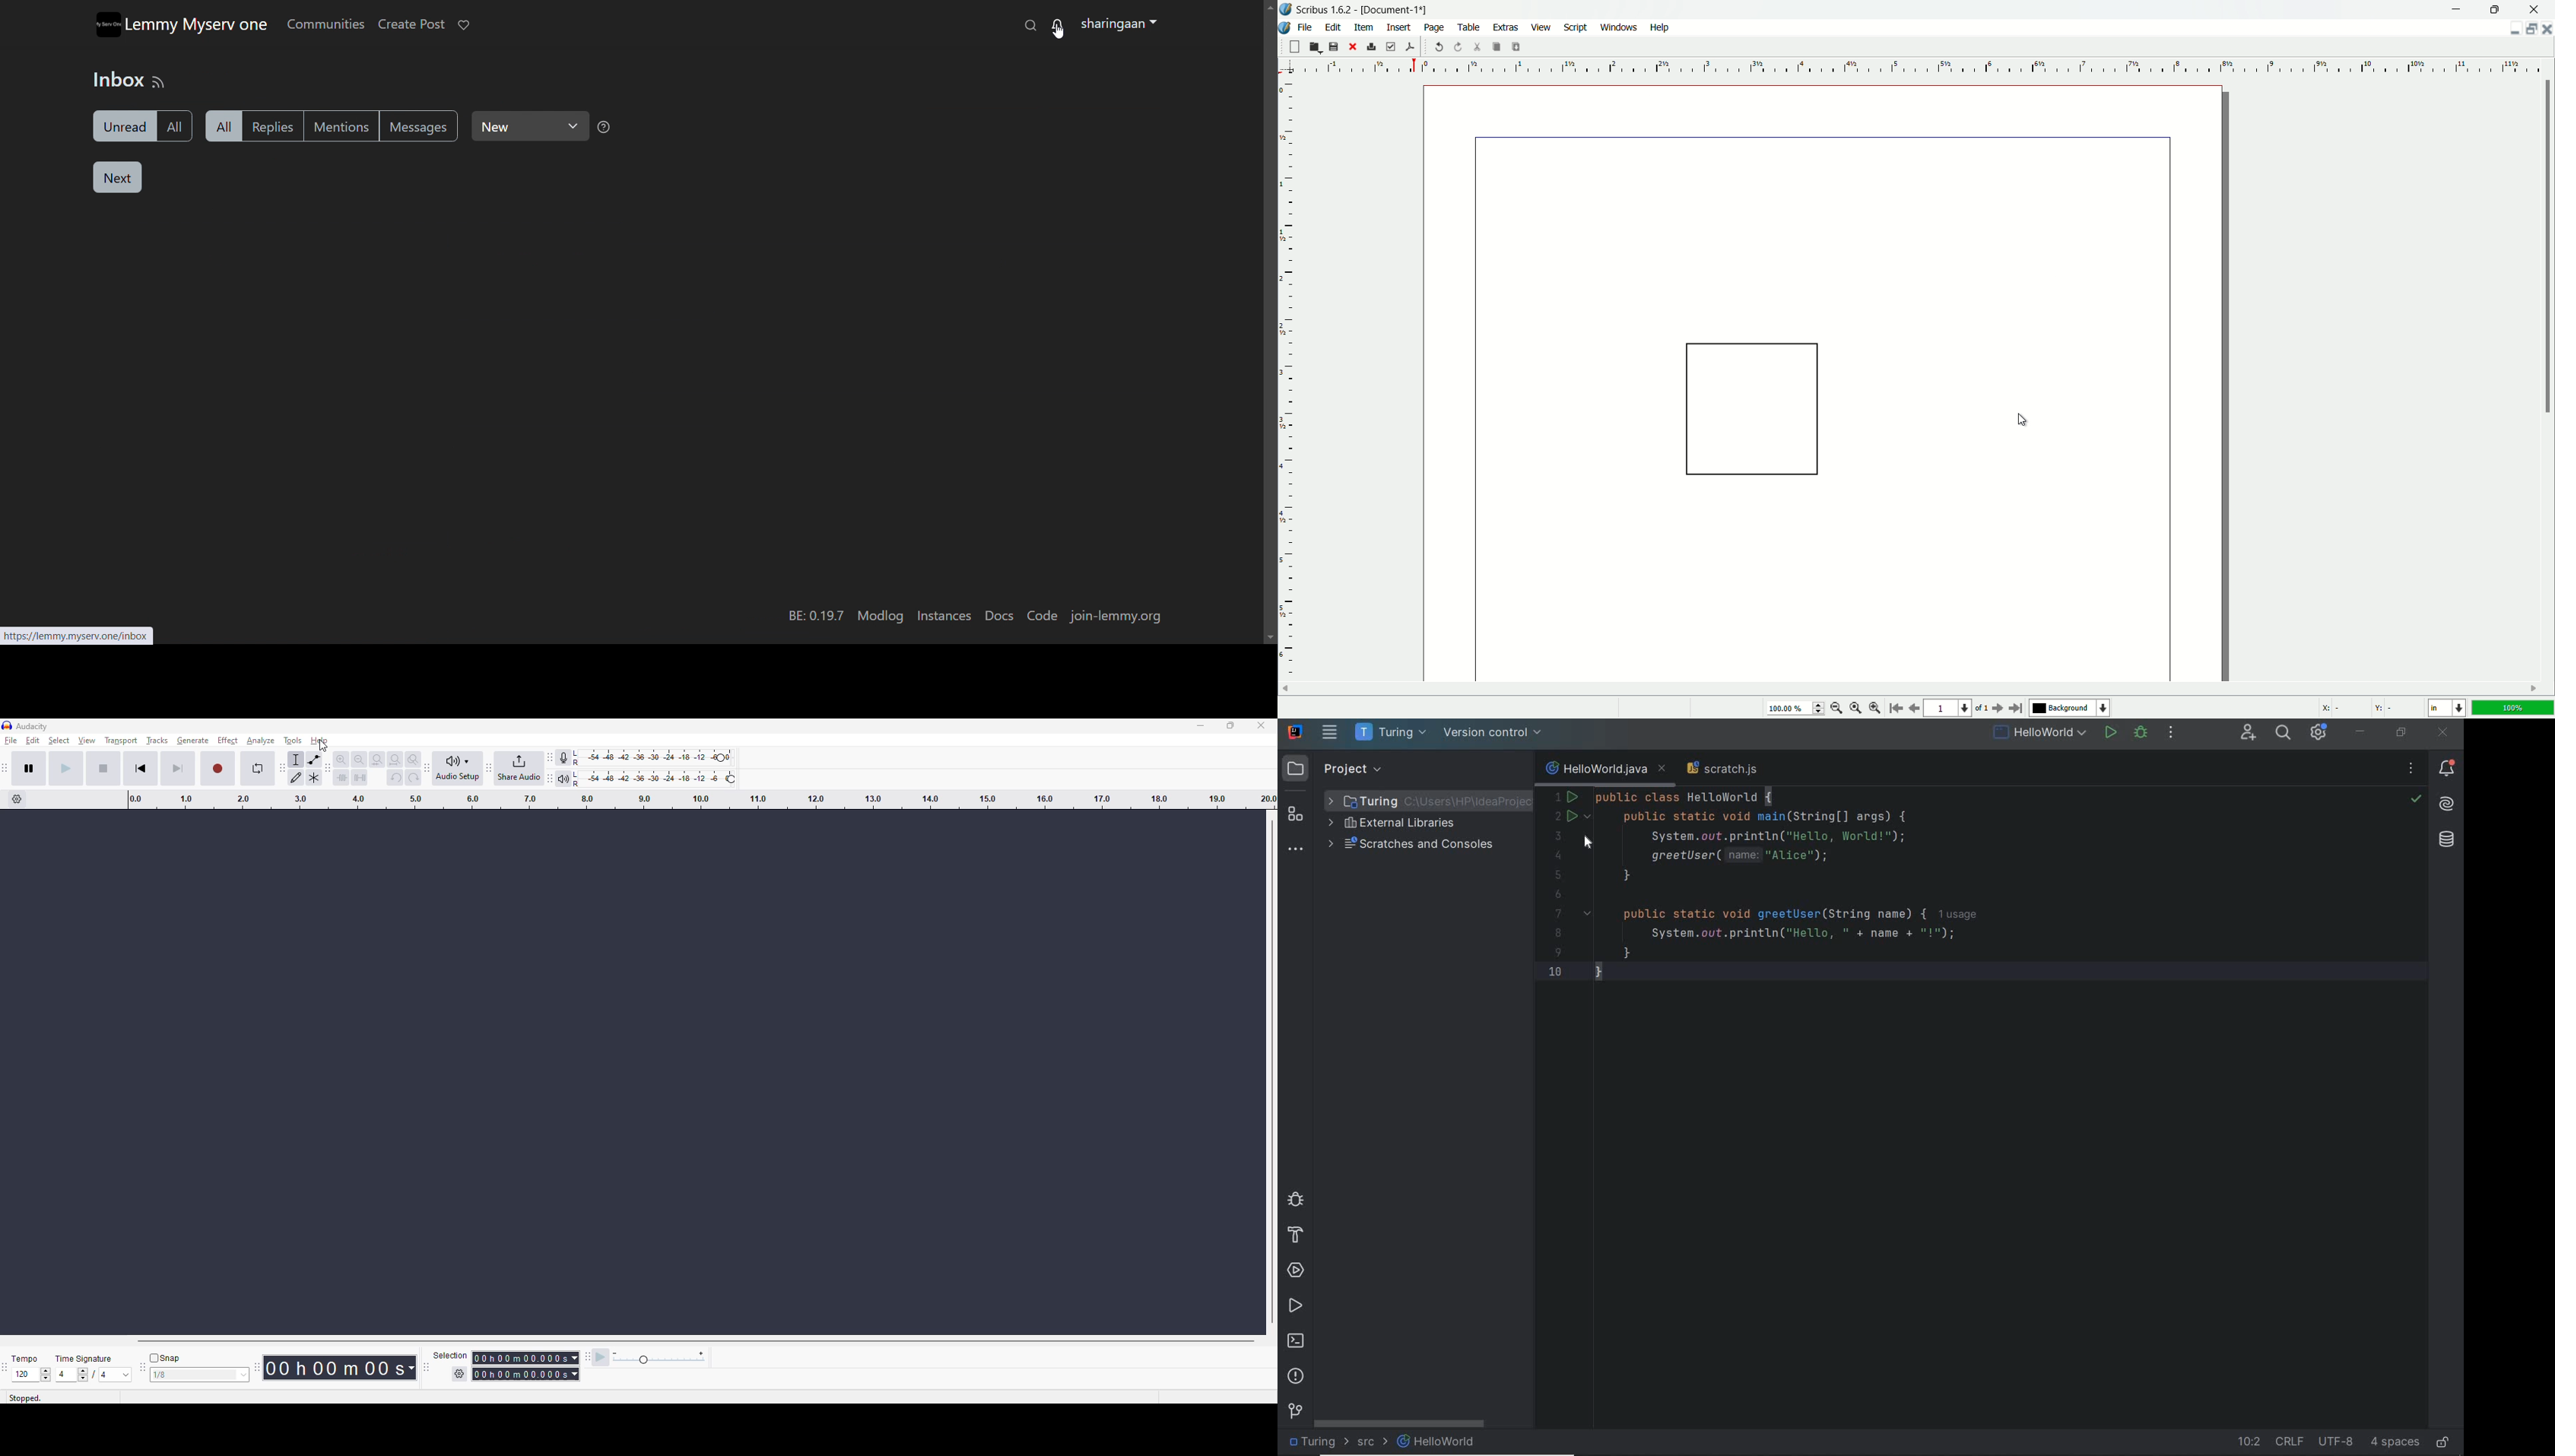  I want to click on print, so click(1373, 46).